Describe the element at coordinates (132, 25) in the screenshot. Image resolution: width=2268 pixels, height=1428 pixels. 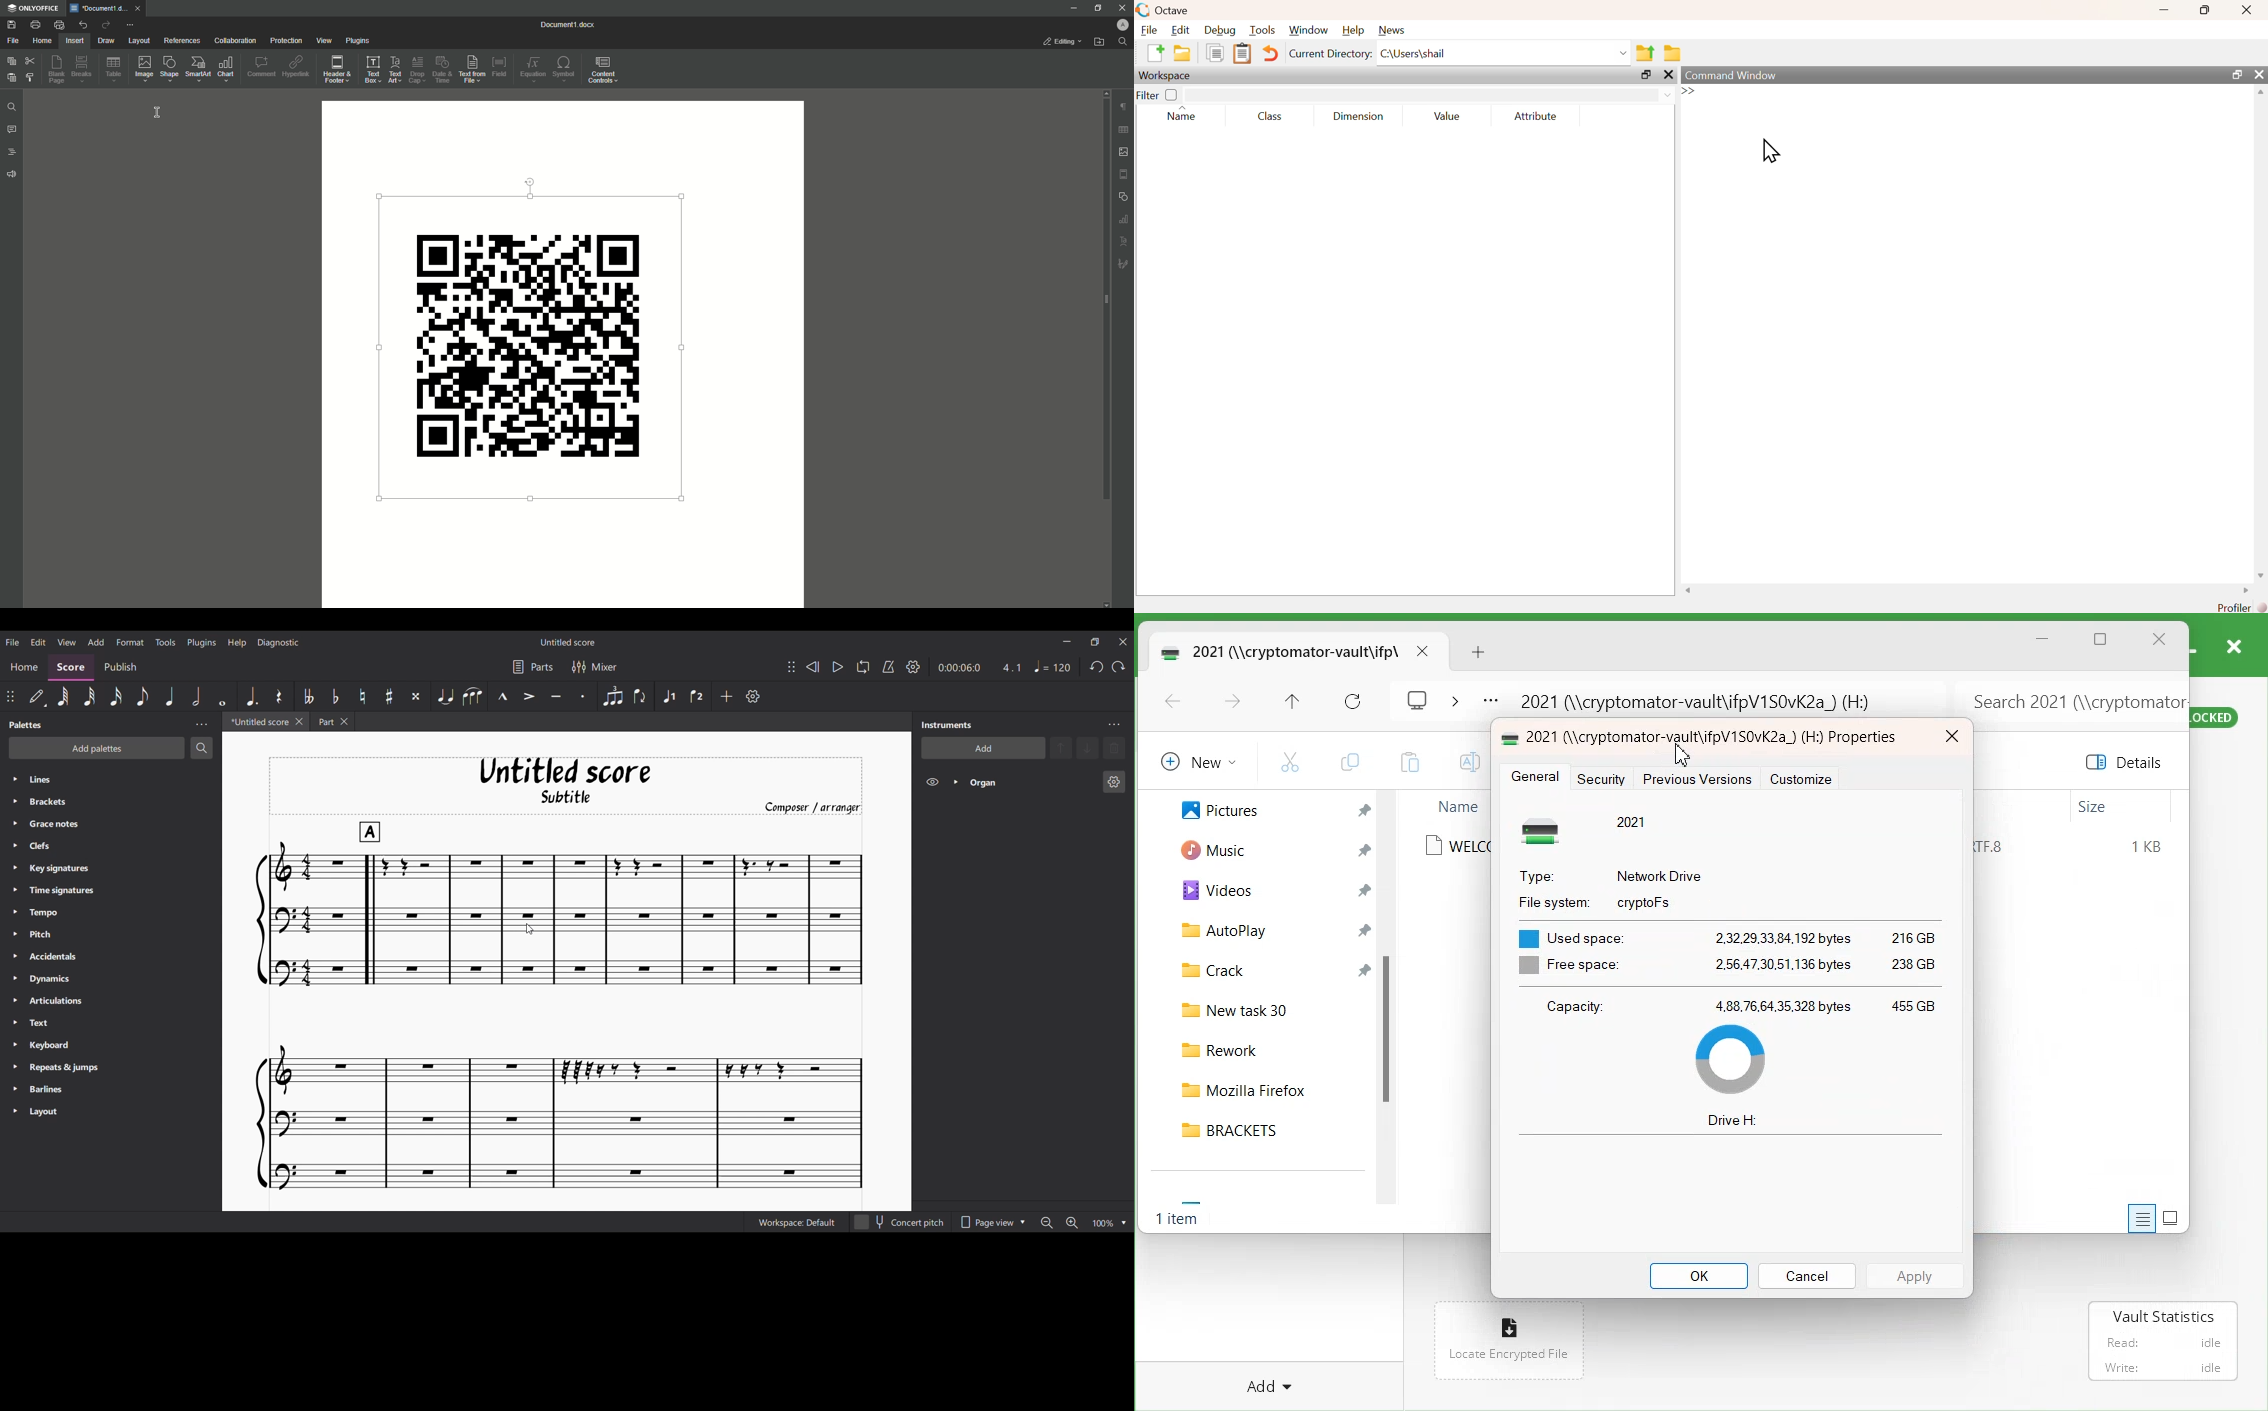
I see `More Options` at that location.